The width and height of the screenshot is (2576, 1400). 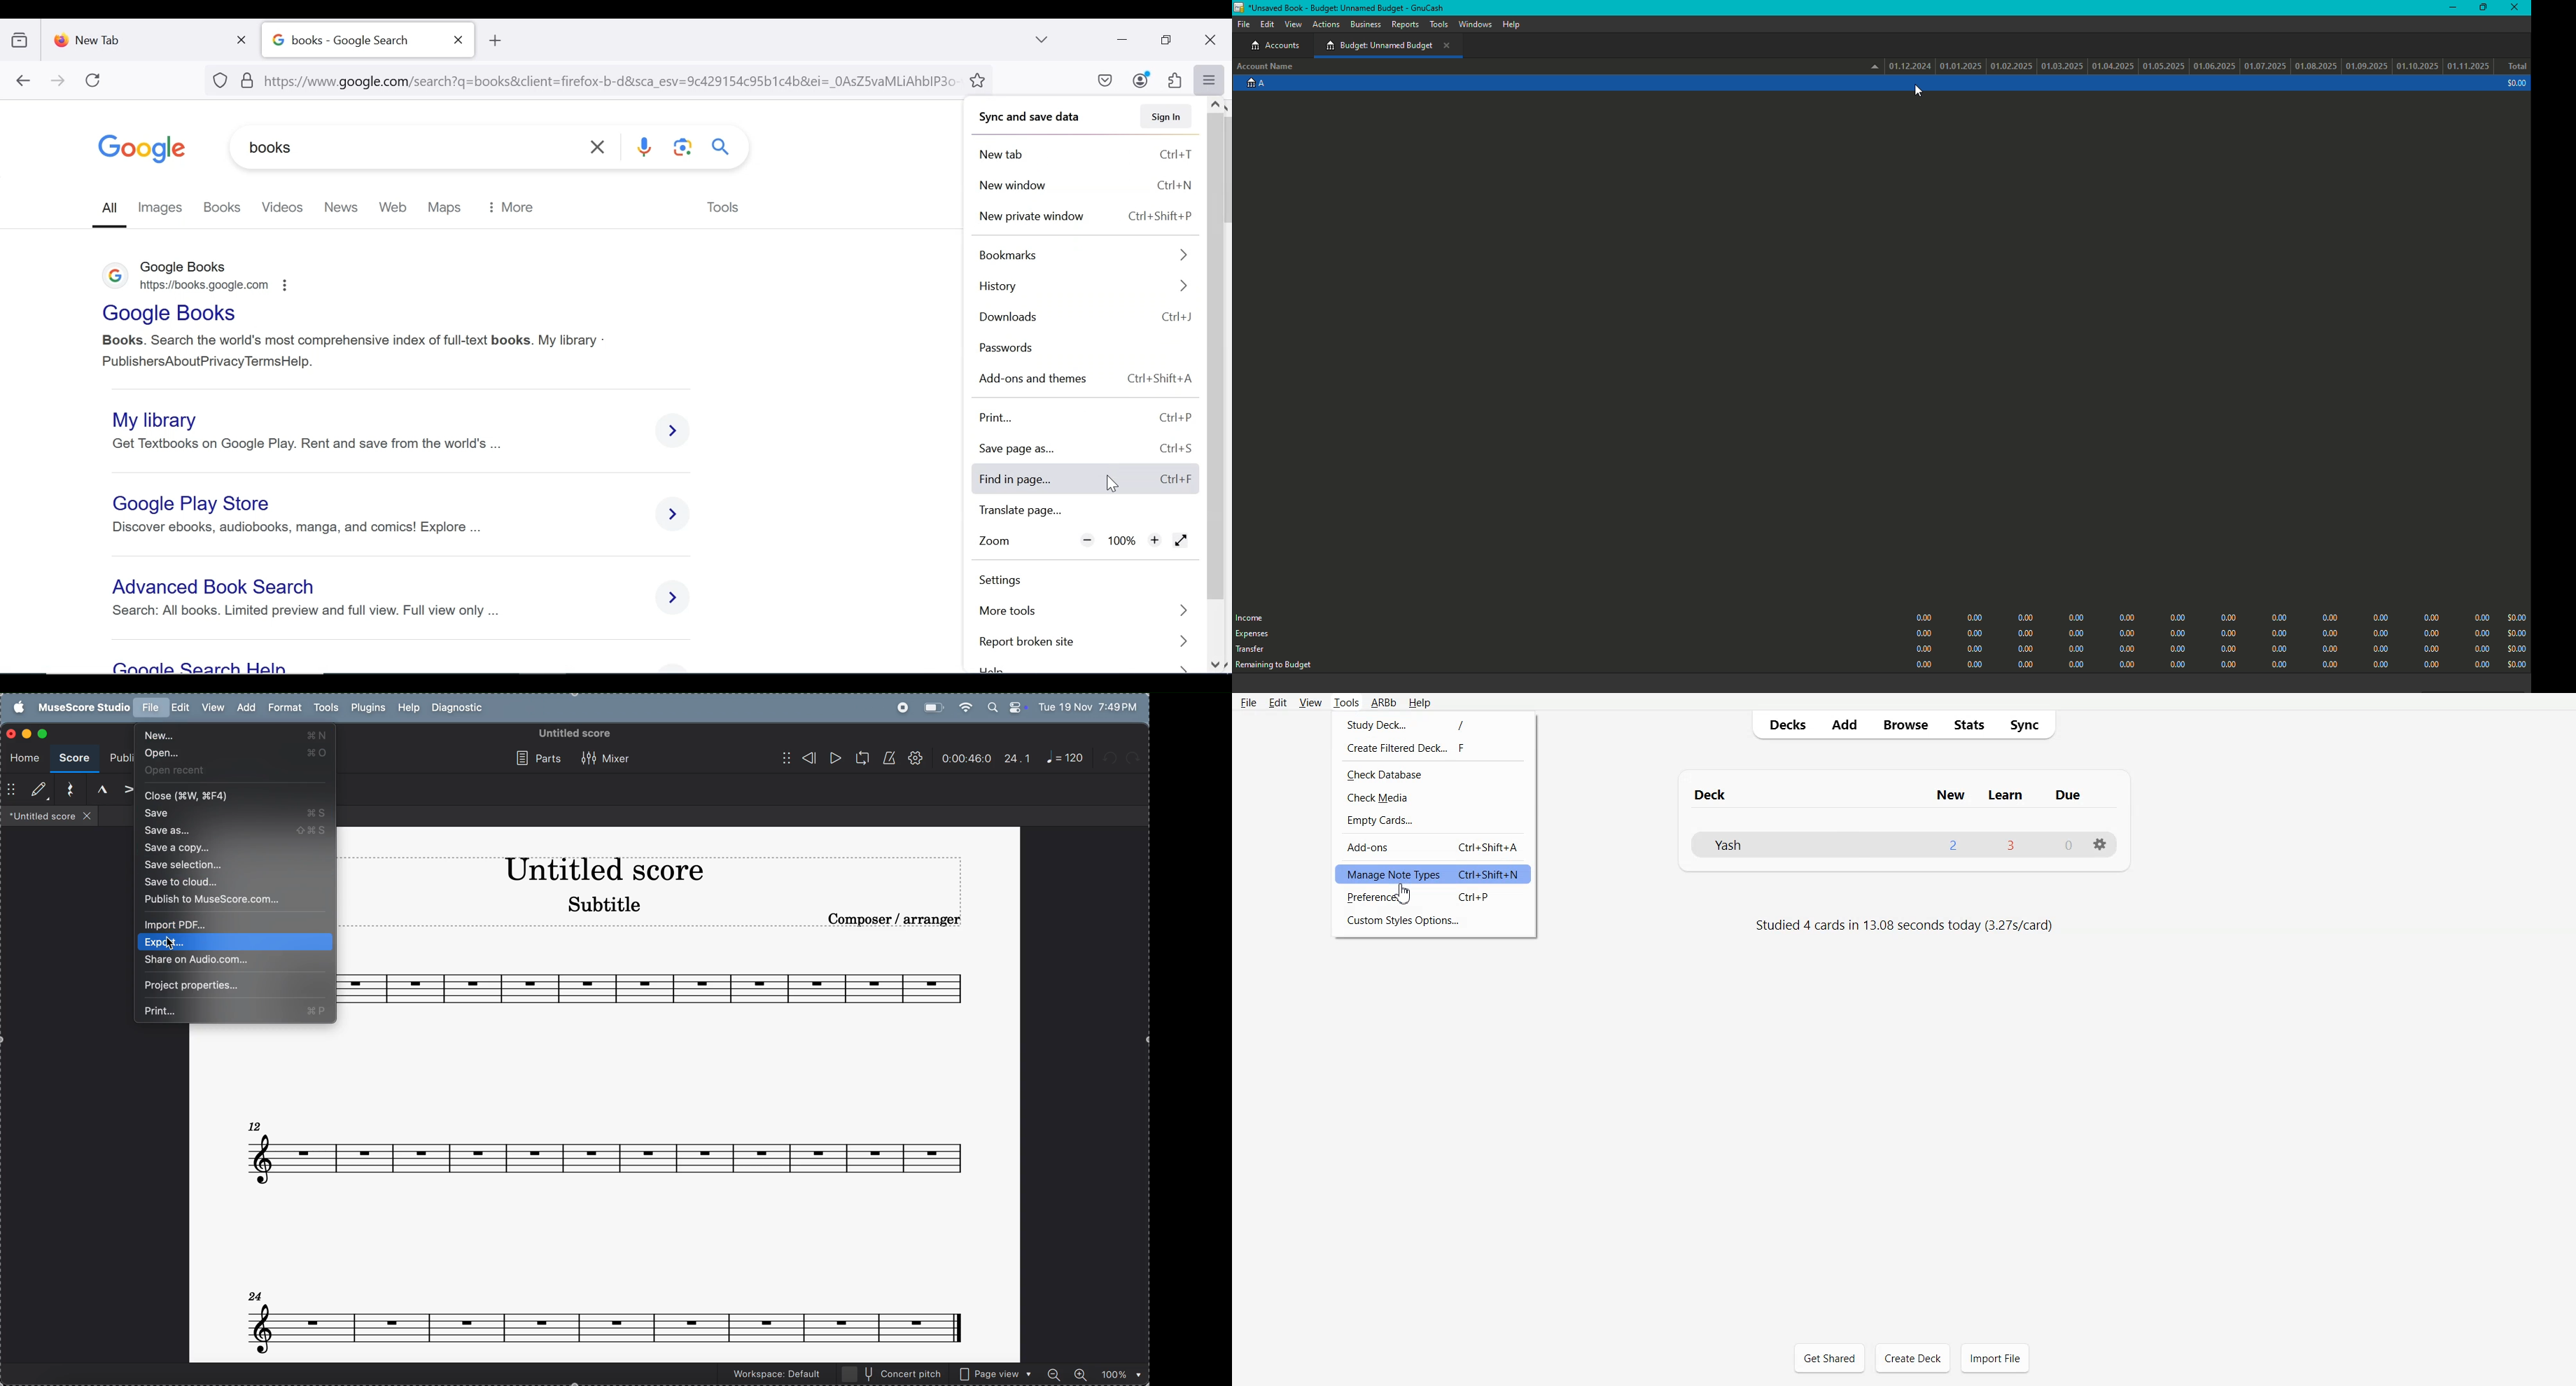 I want to click on Cursor, so click(x=1404, y=893).